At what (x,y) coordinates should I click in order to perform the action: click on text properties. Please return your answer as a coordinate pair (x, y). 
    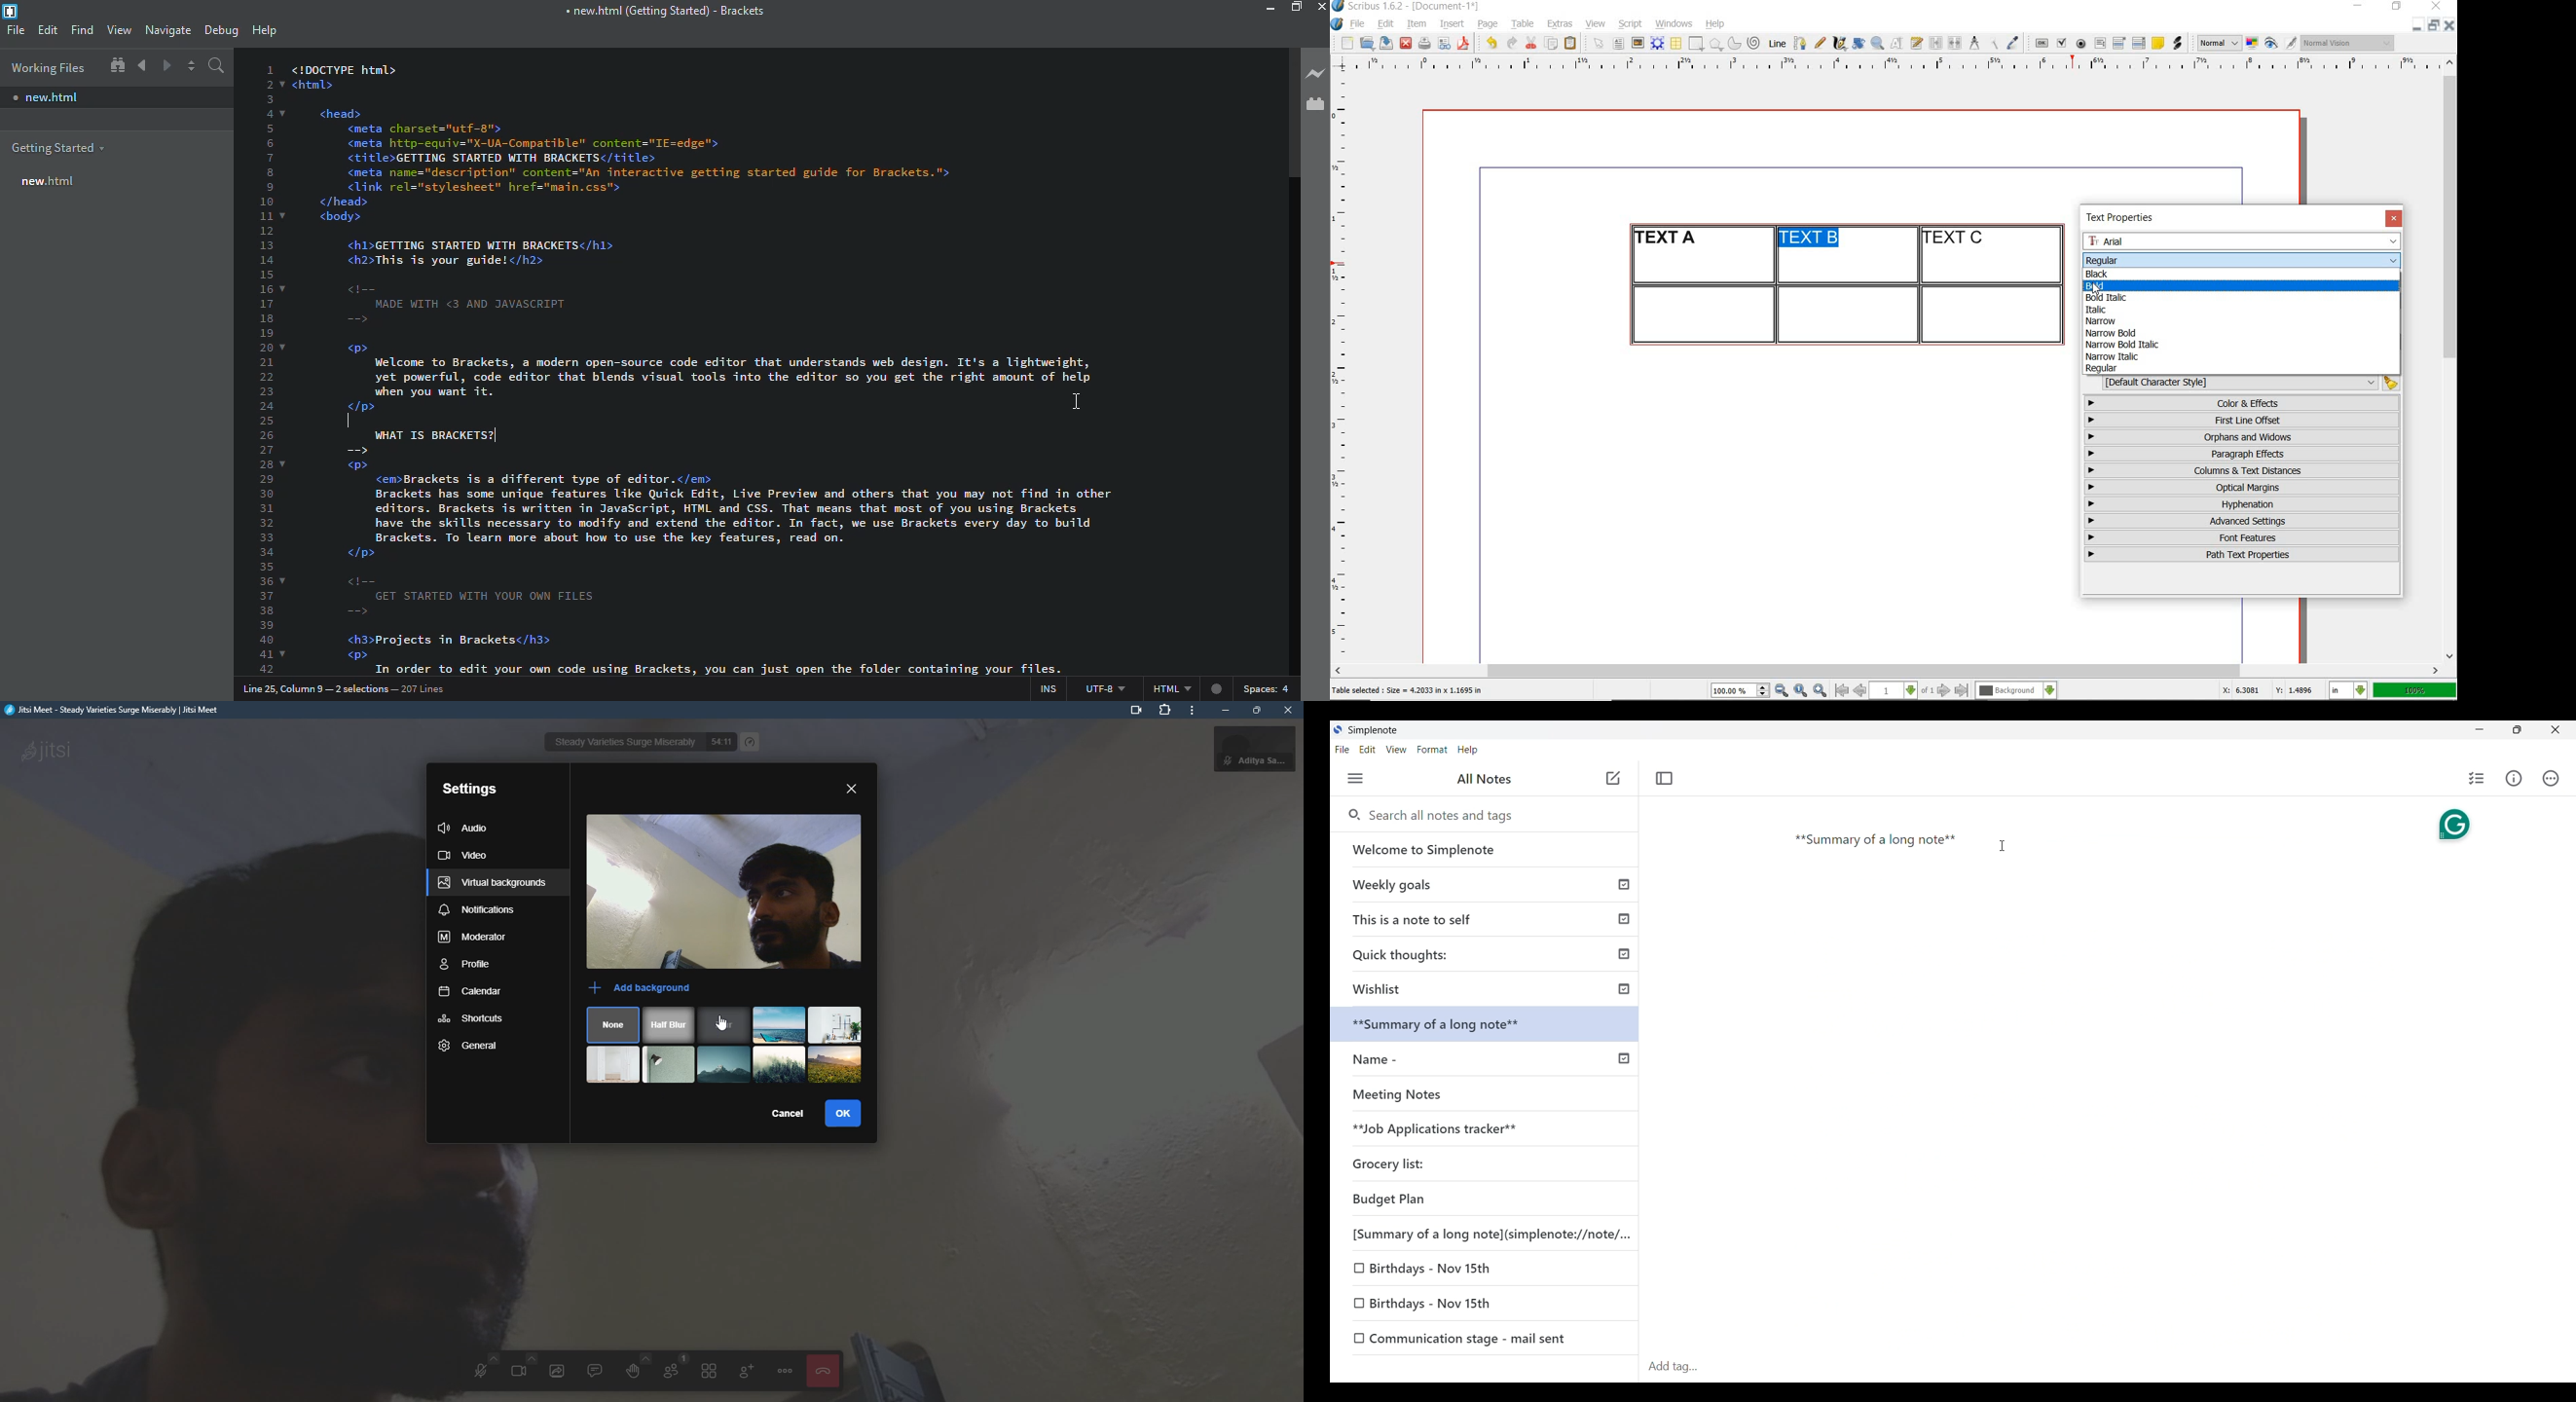
    Looking at the image, I should click on (2125, 218).